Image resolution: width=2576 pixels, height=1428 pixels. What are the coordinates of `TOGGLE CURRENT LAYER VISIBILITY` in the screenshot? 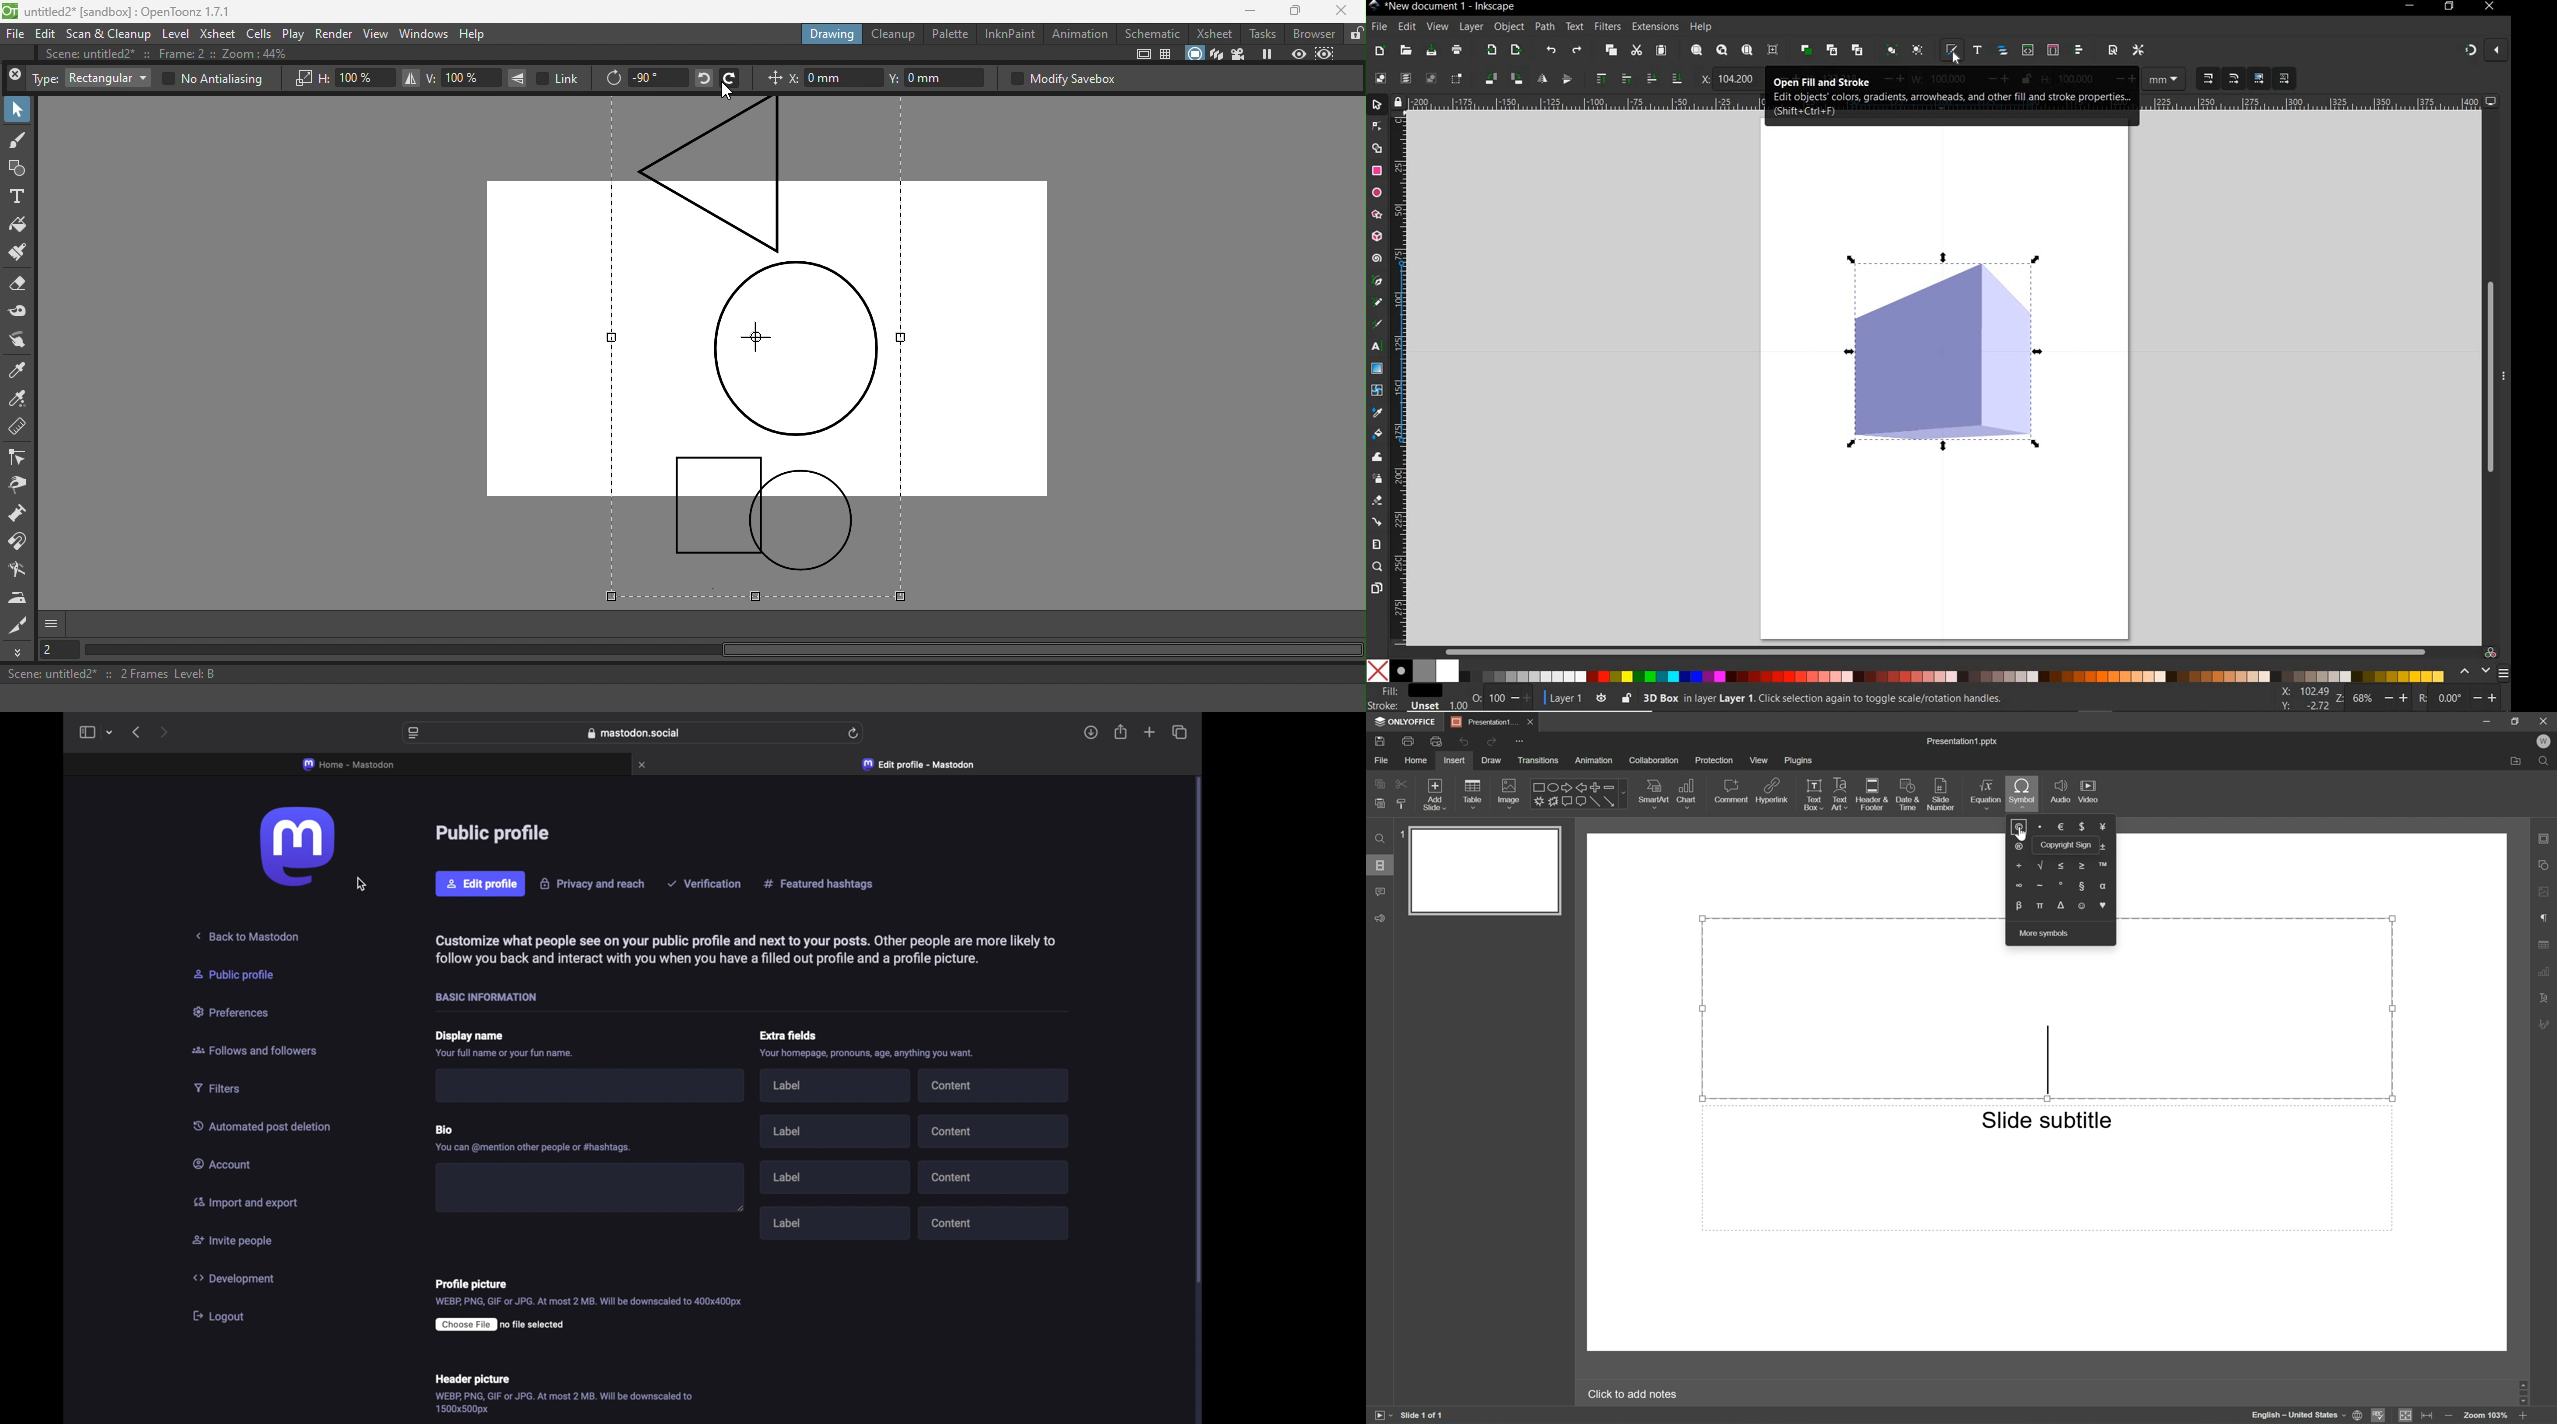 It's located at (1601, 698).